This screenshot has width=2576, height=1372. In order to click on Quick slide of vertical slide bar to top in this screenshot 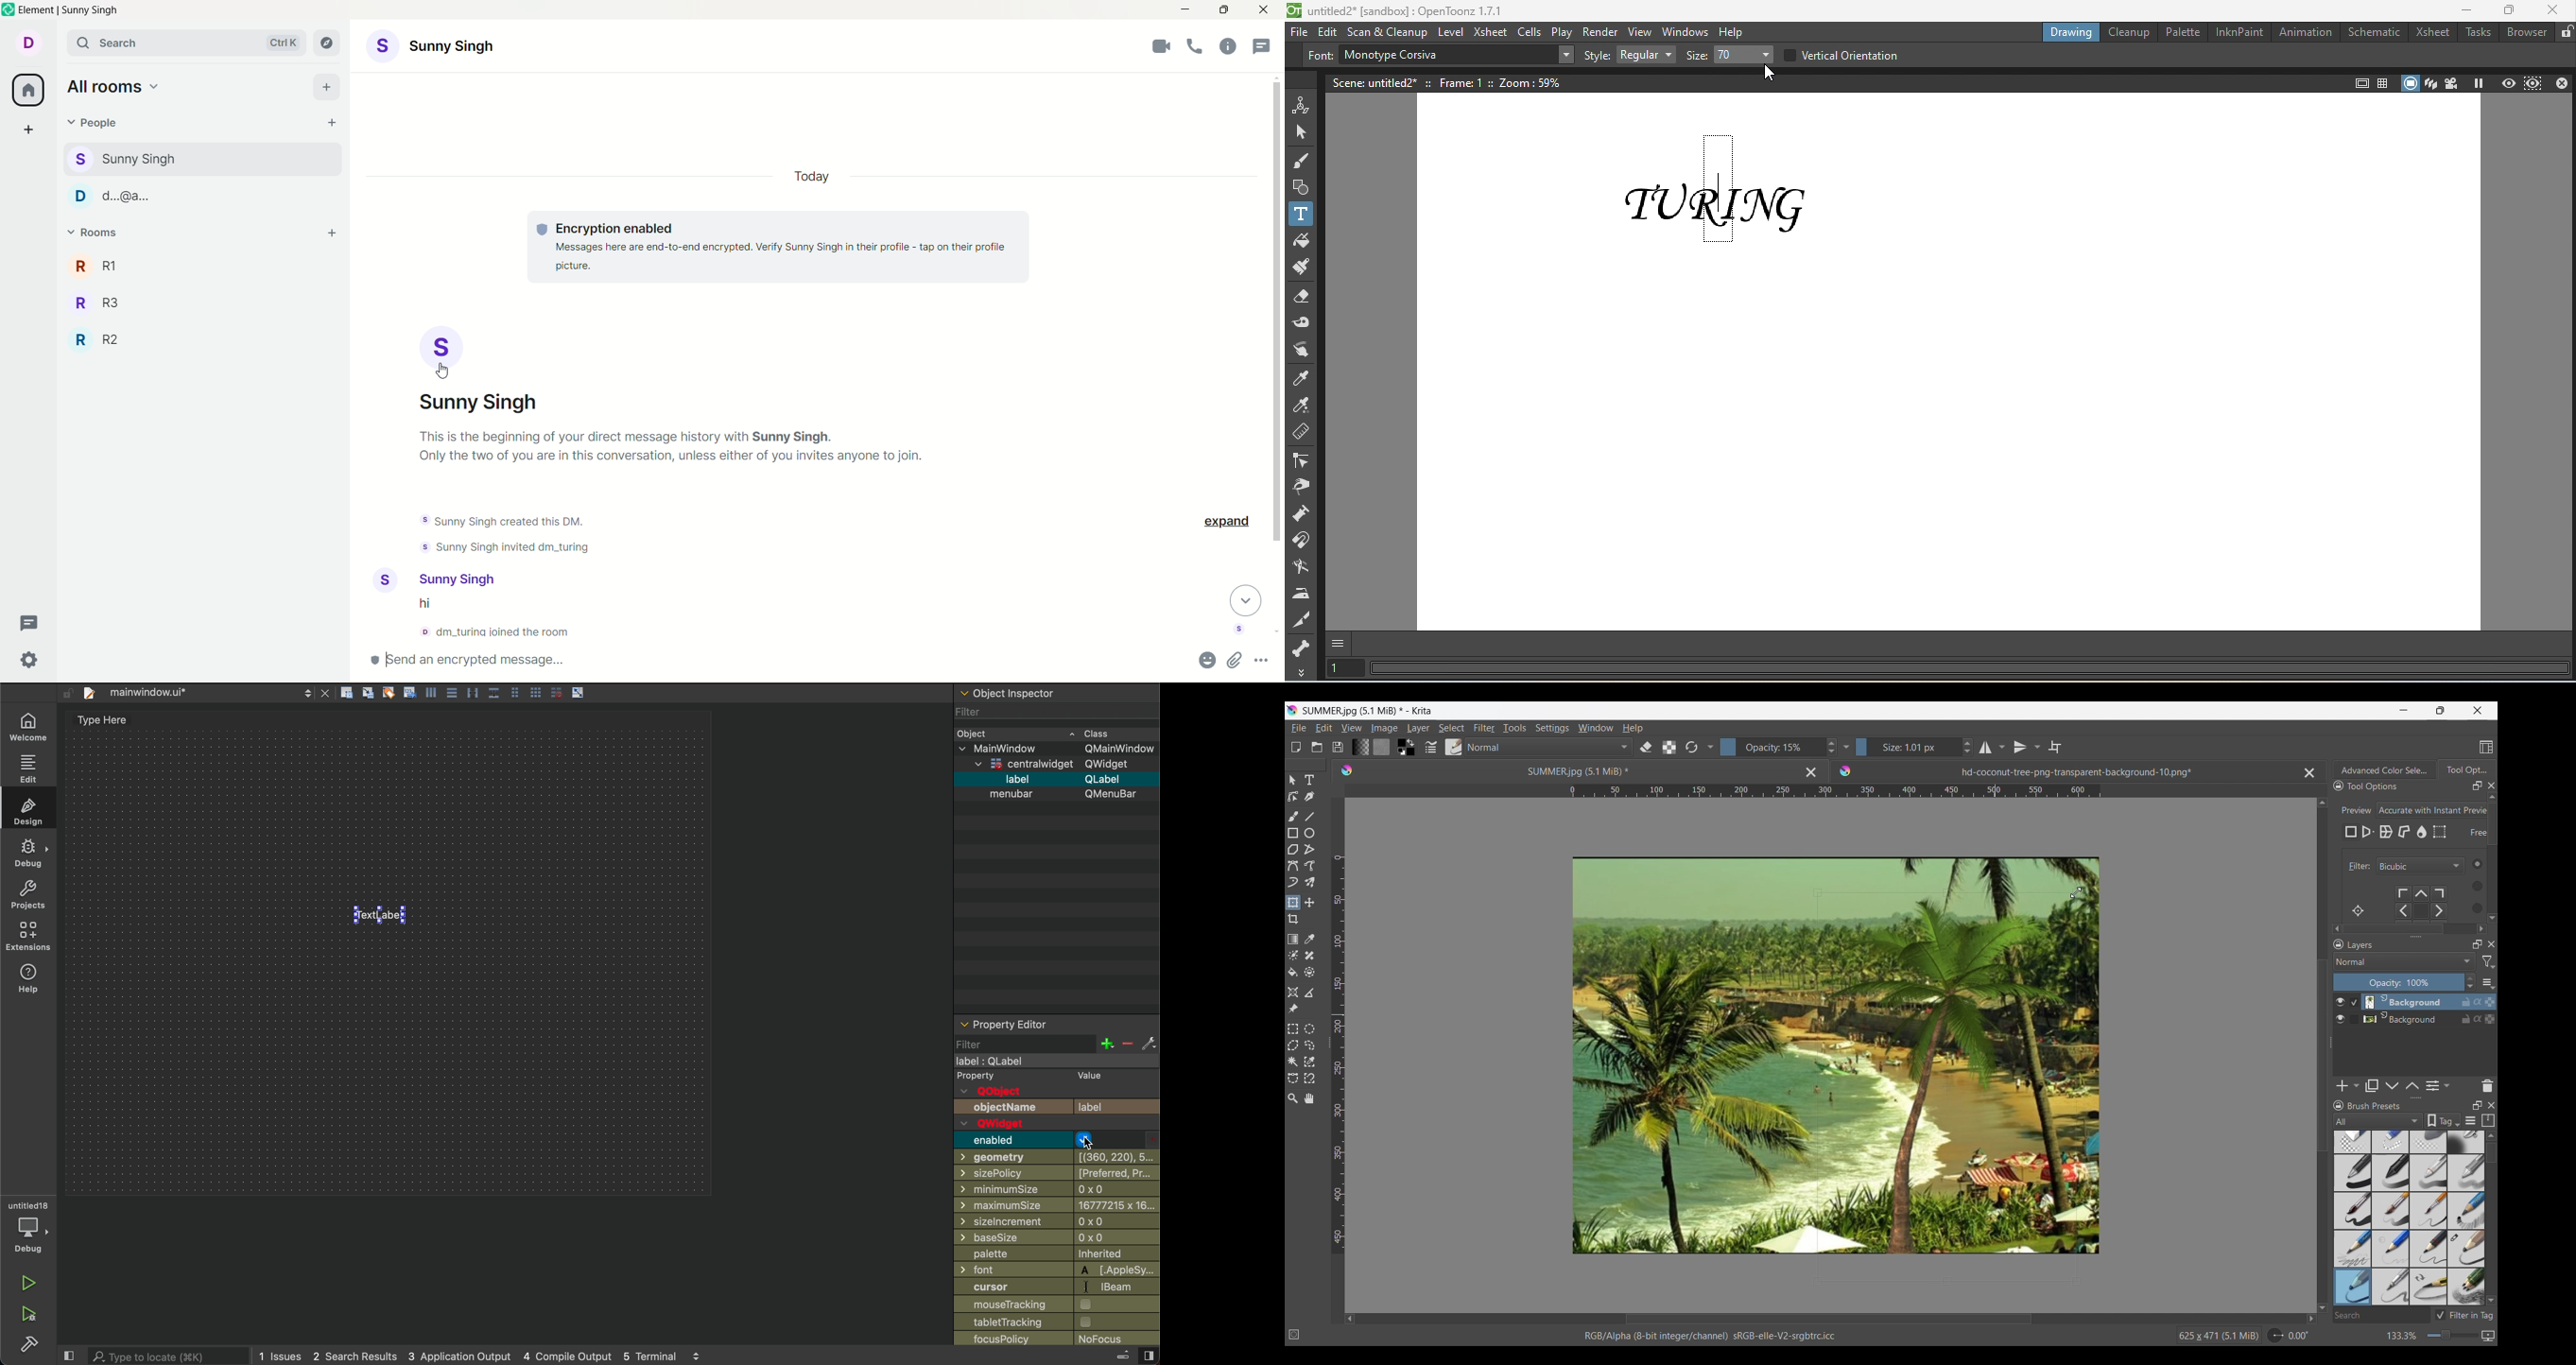, I will do `click(2492, 797)`.